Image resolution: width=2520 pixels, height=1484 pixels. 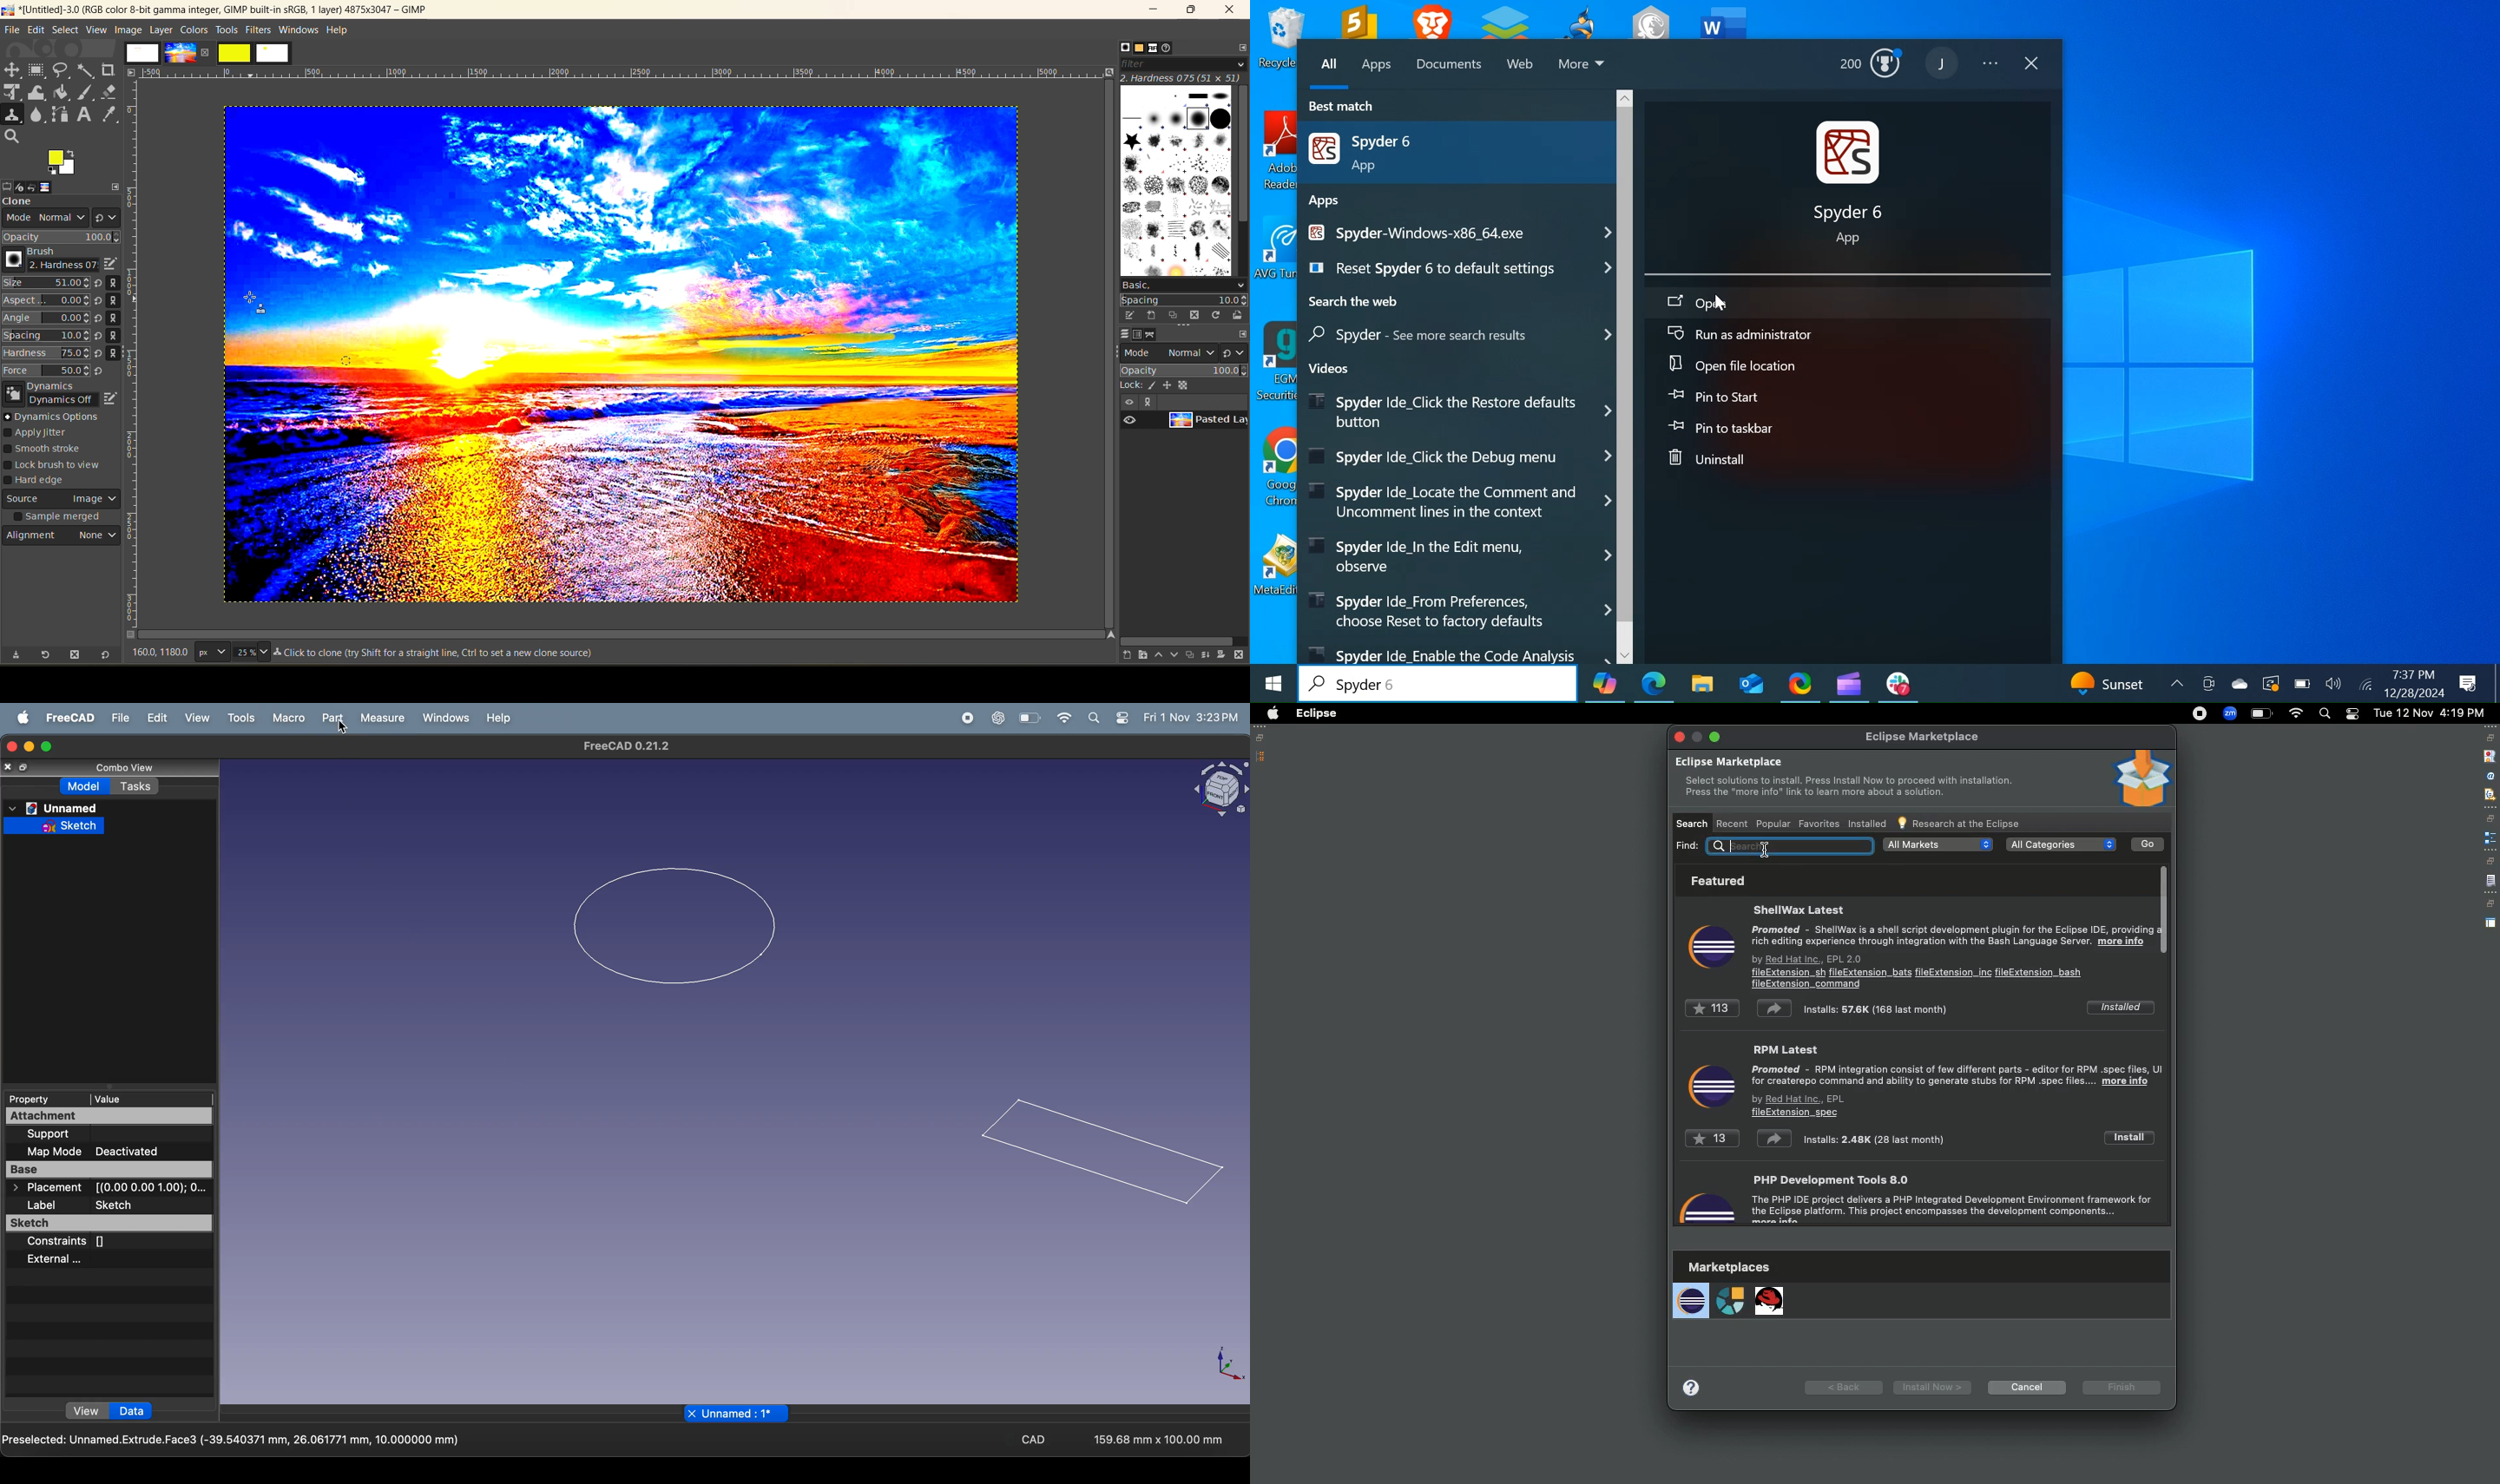 What do you see at coordinates (1349, 107) in the screenshot?
I see `Best Match` at bounding box center [1349, 107].